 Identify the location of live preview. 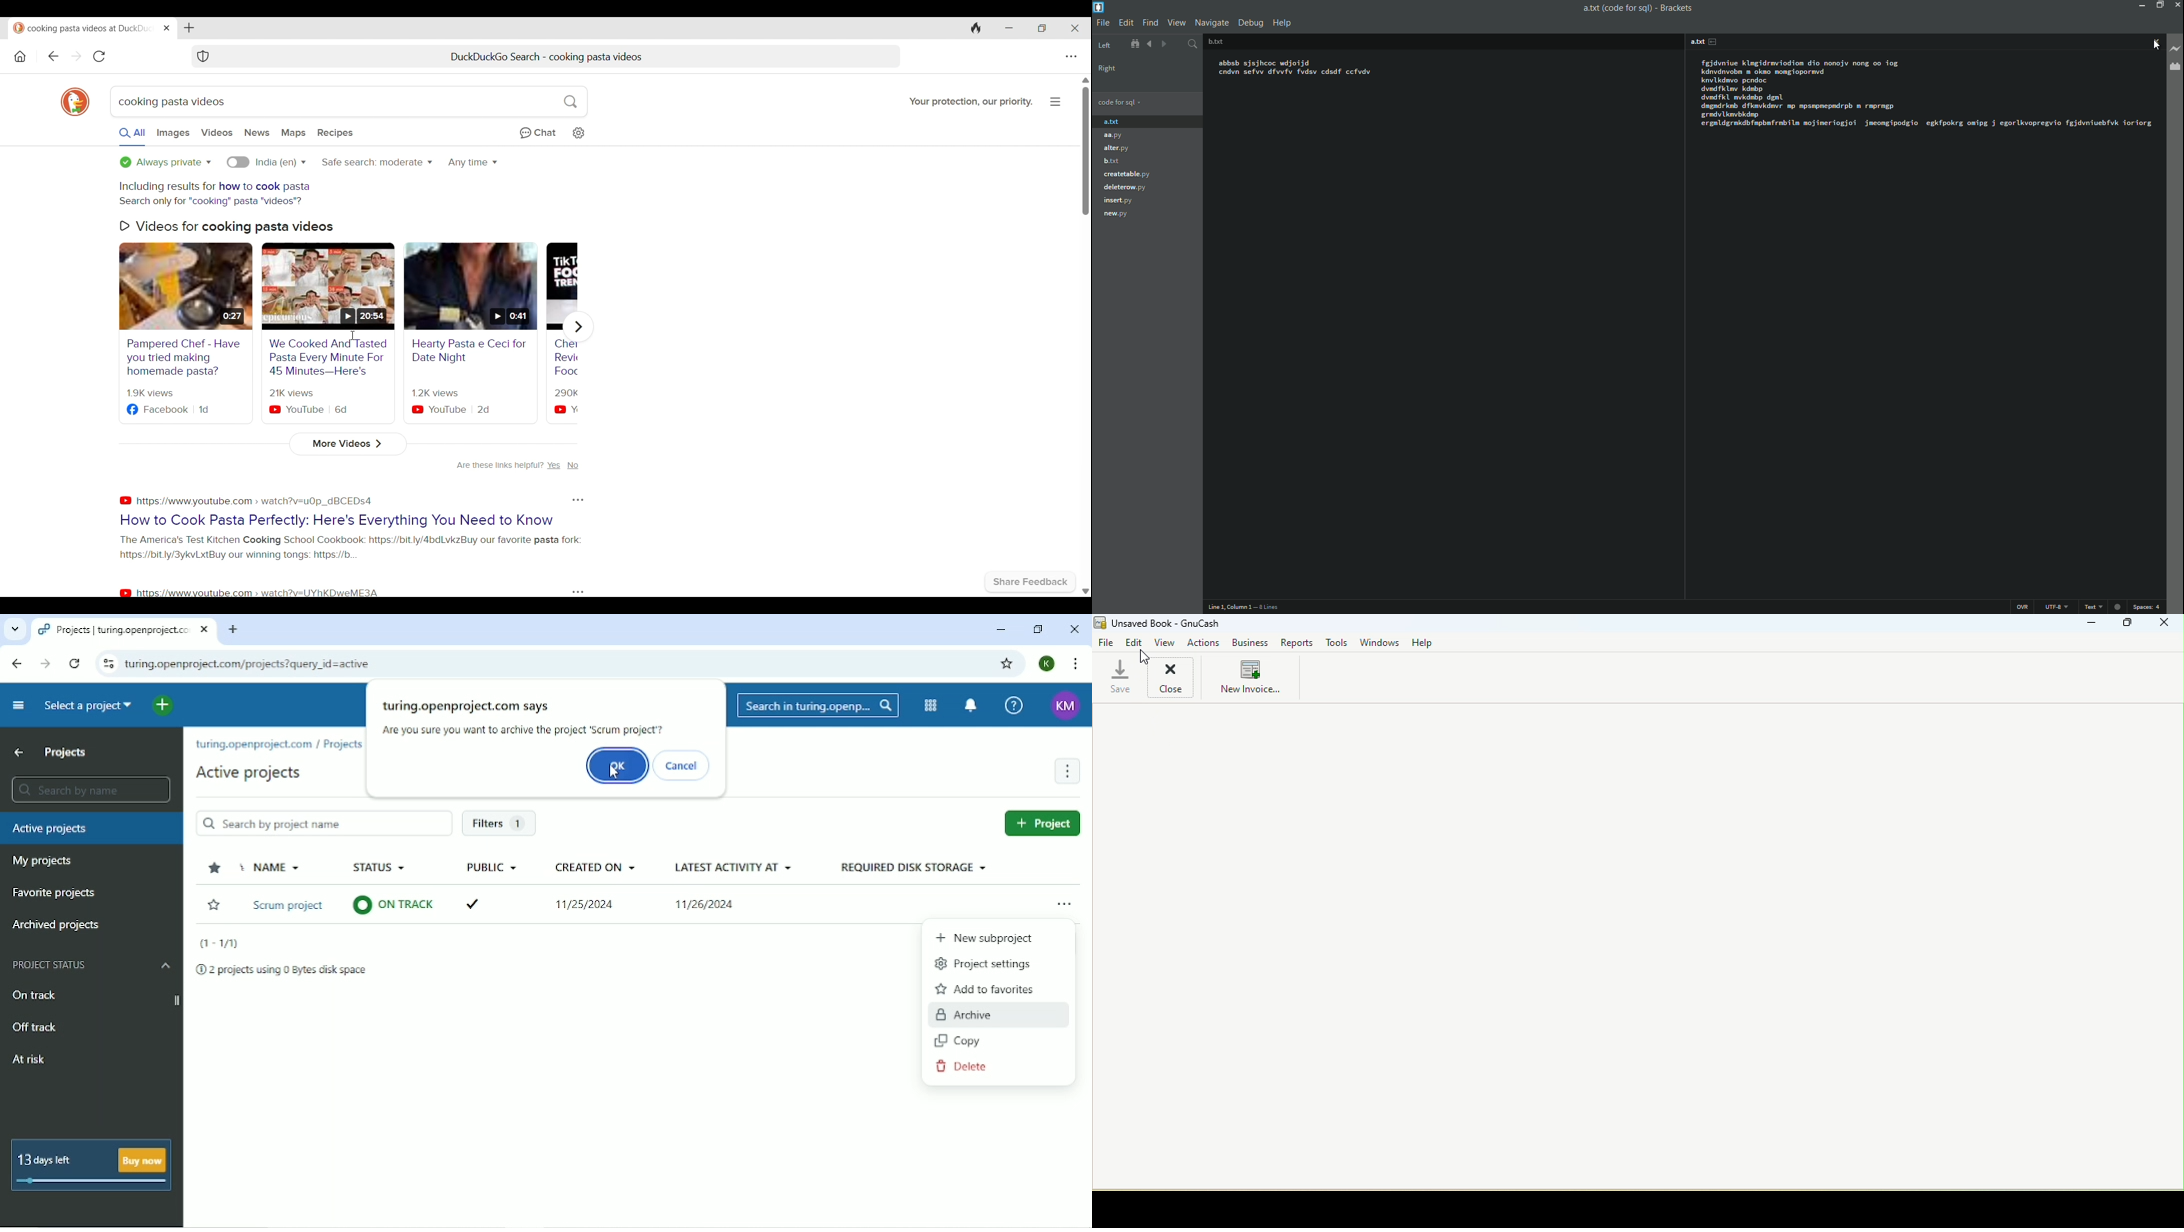
(2177, 48).